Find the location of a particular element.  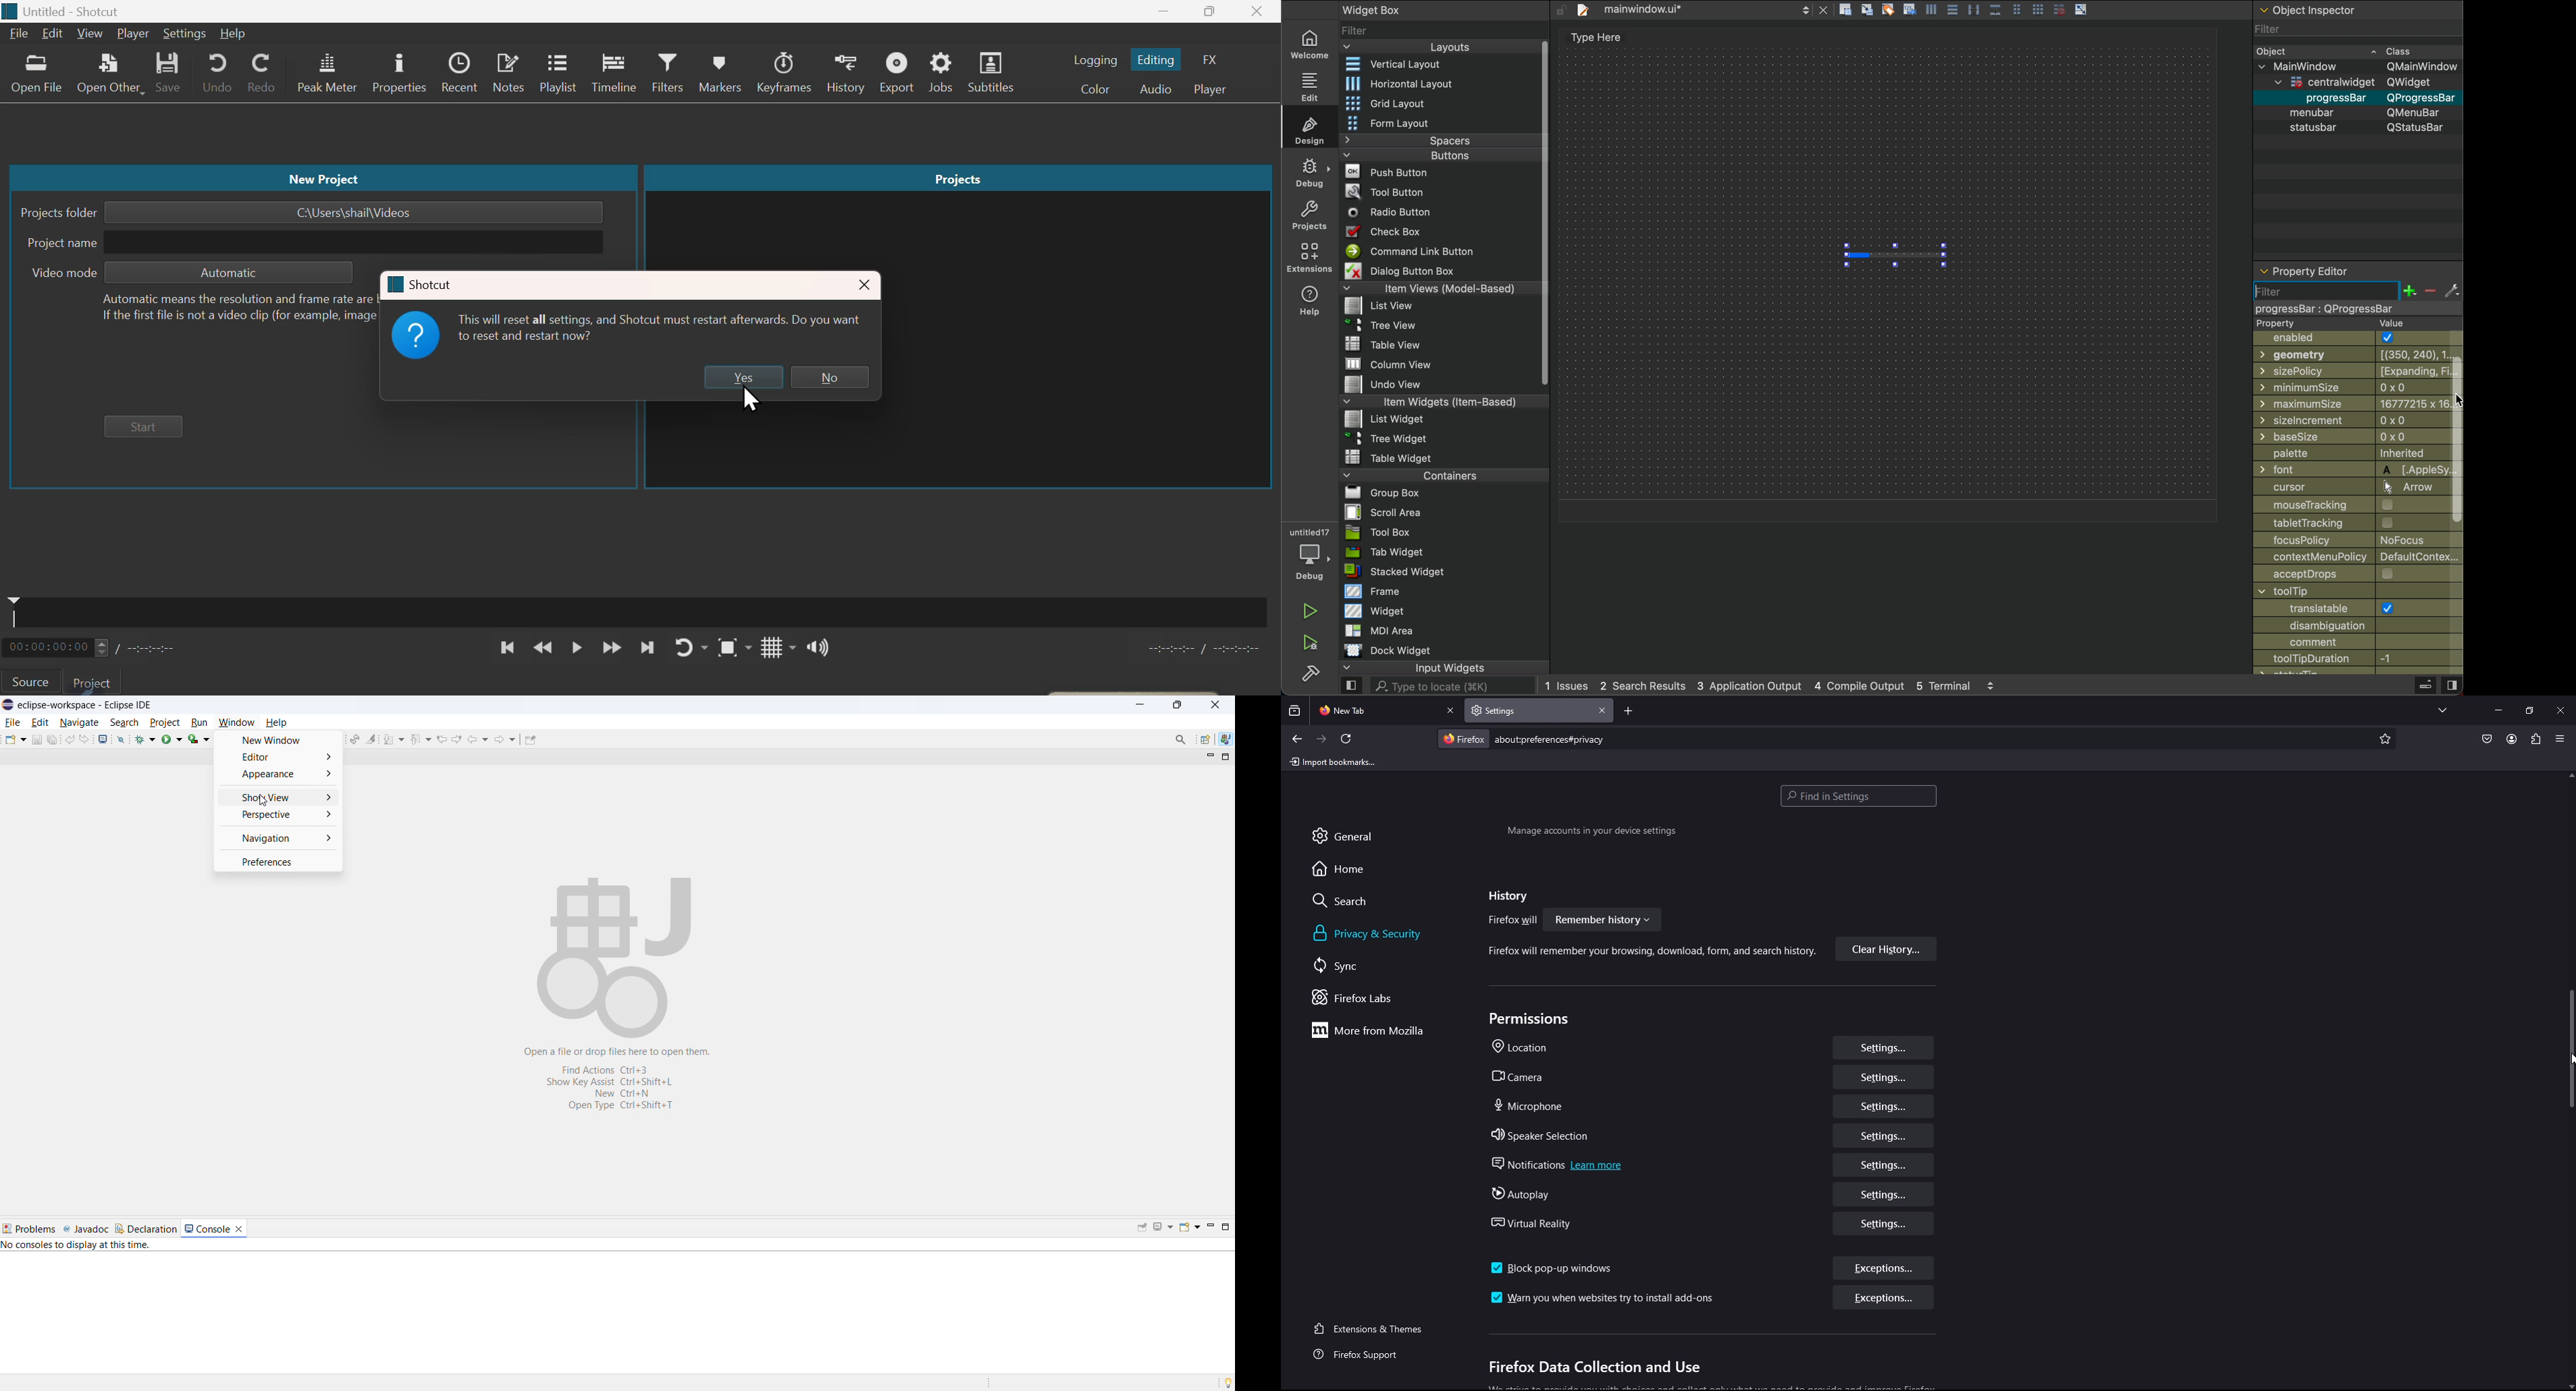

This will reset all settings, and Shotcut must restart afterwards. Do you want
to reset and restart now? is located at coordinates (661, 330).